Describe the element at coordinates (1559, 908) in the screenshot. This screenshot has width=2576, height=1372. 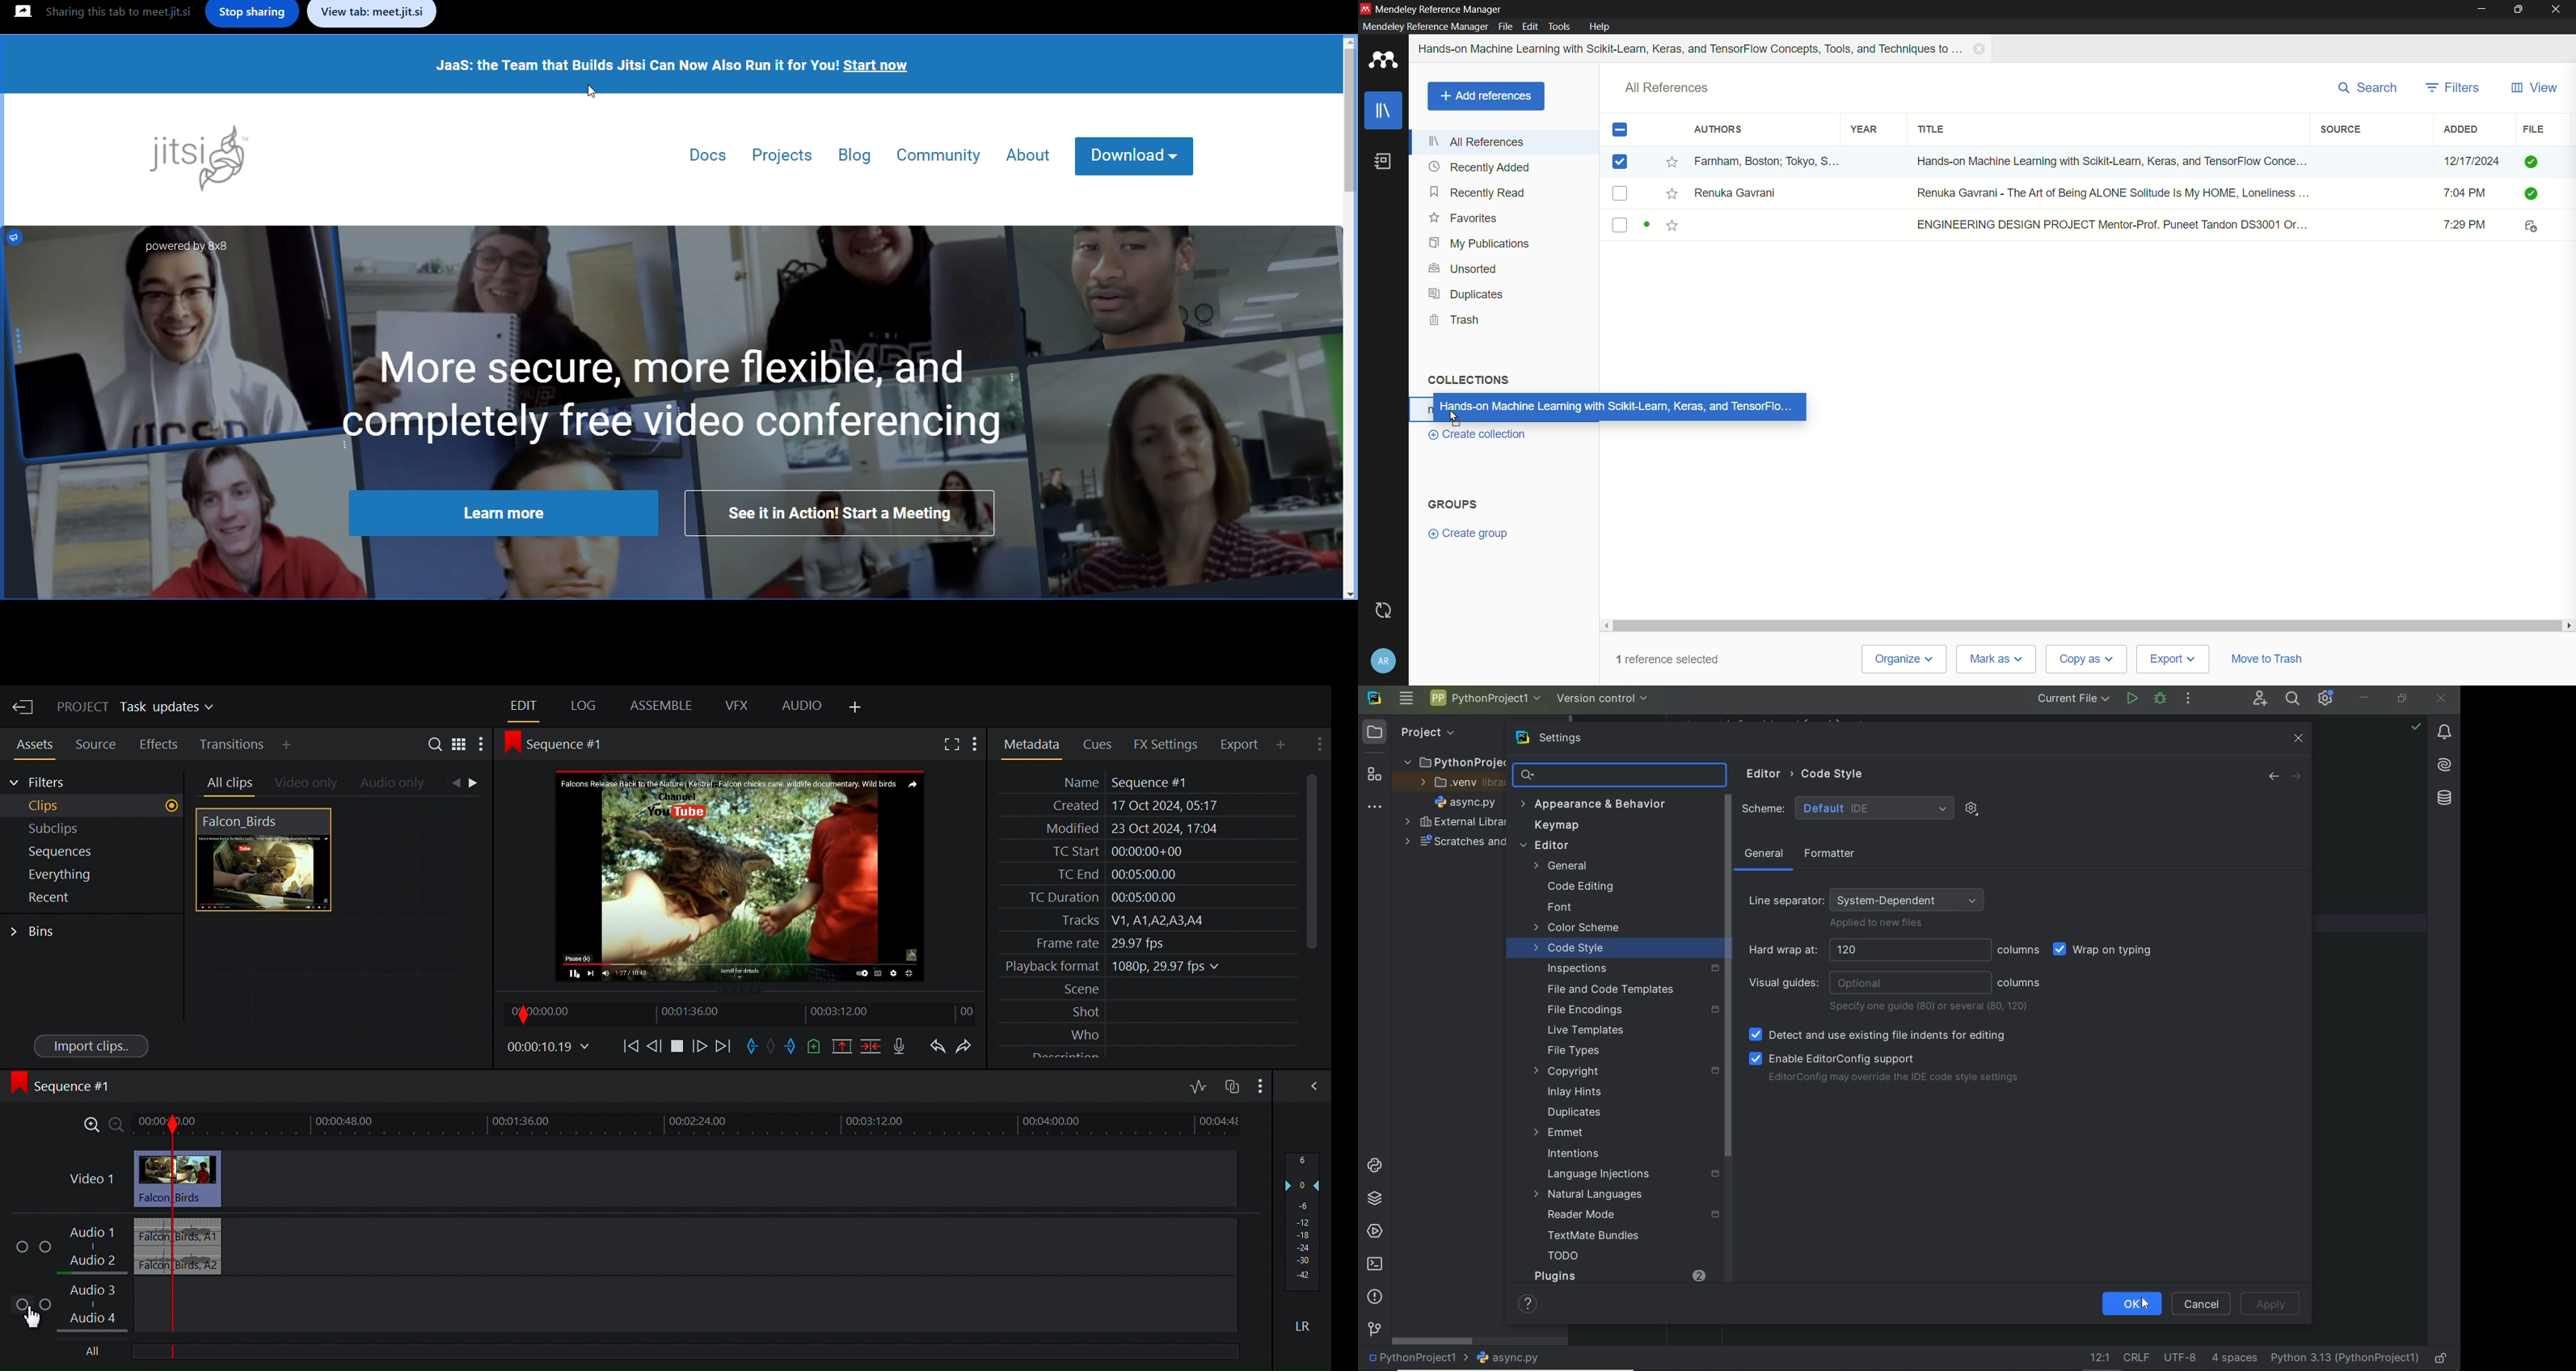
I see `font` at that location.